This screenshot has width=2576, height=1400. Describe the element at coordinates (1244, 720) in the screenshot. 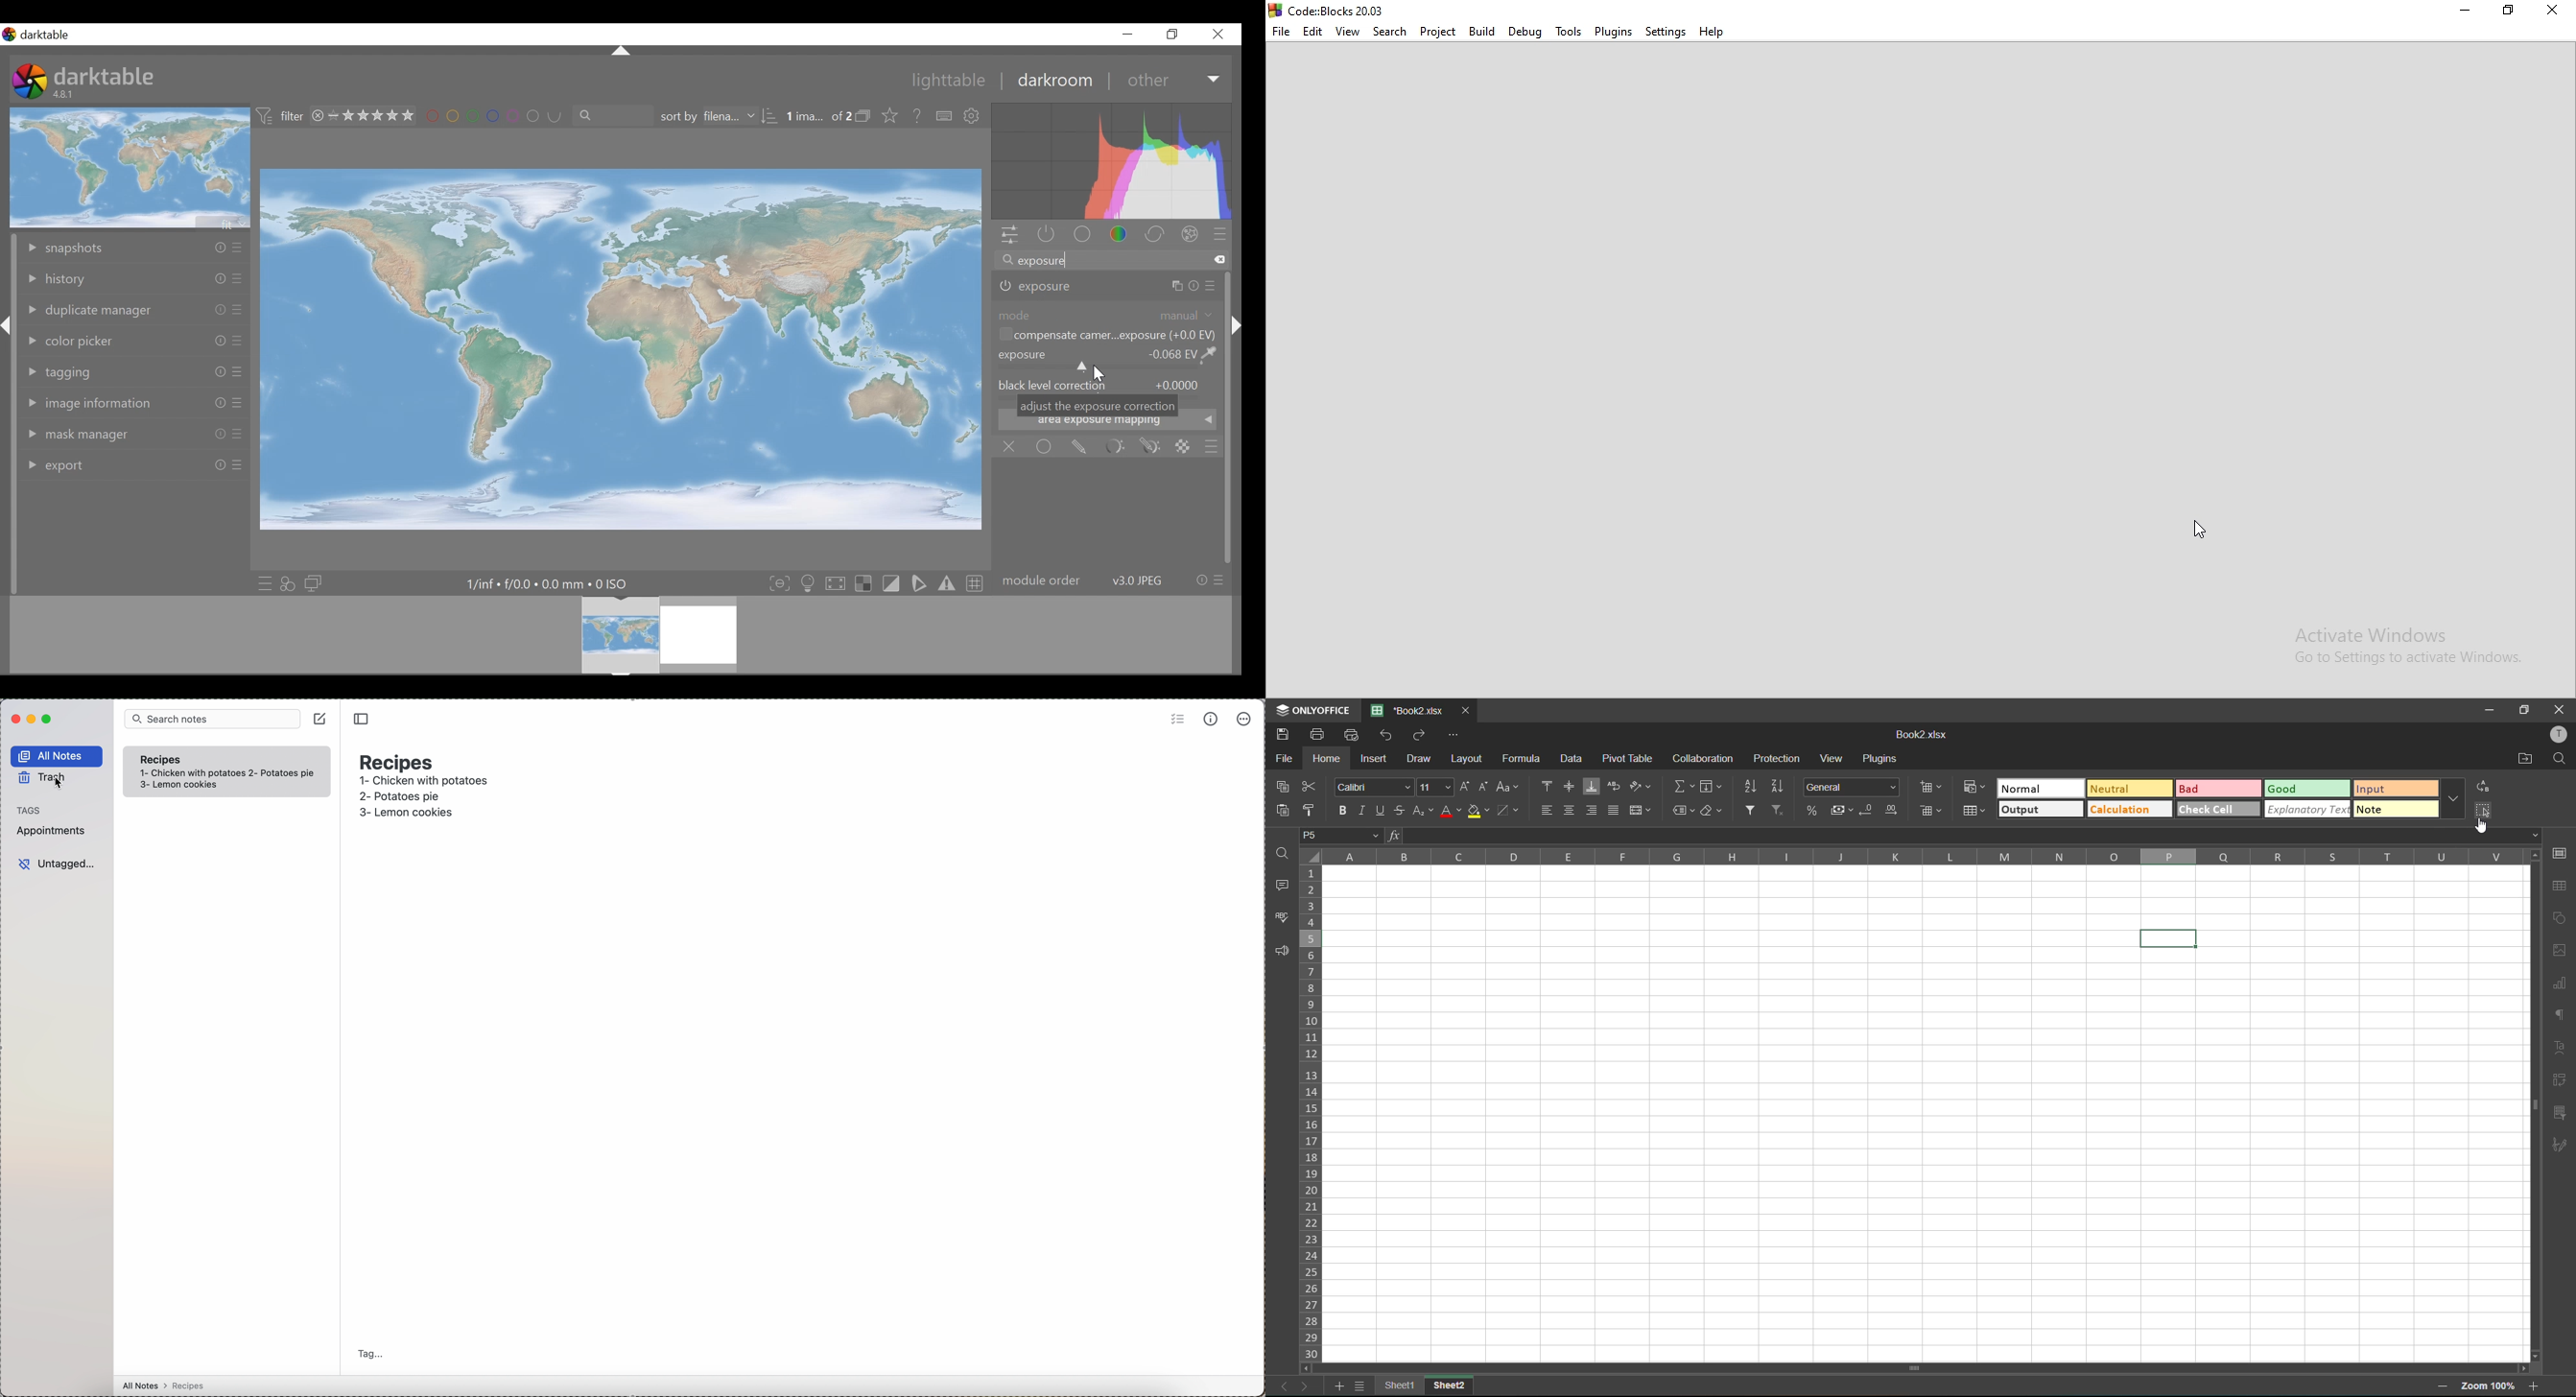

I see `more options` at that location.